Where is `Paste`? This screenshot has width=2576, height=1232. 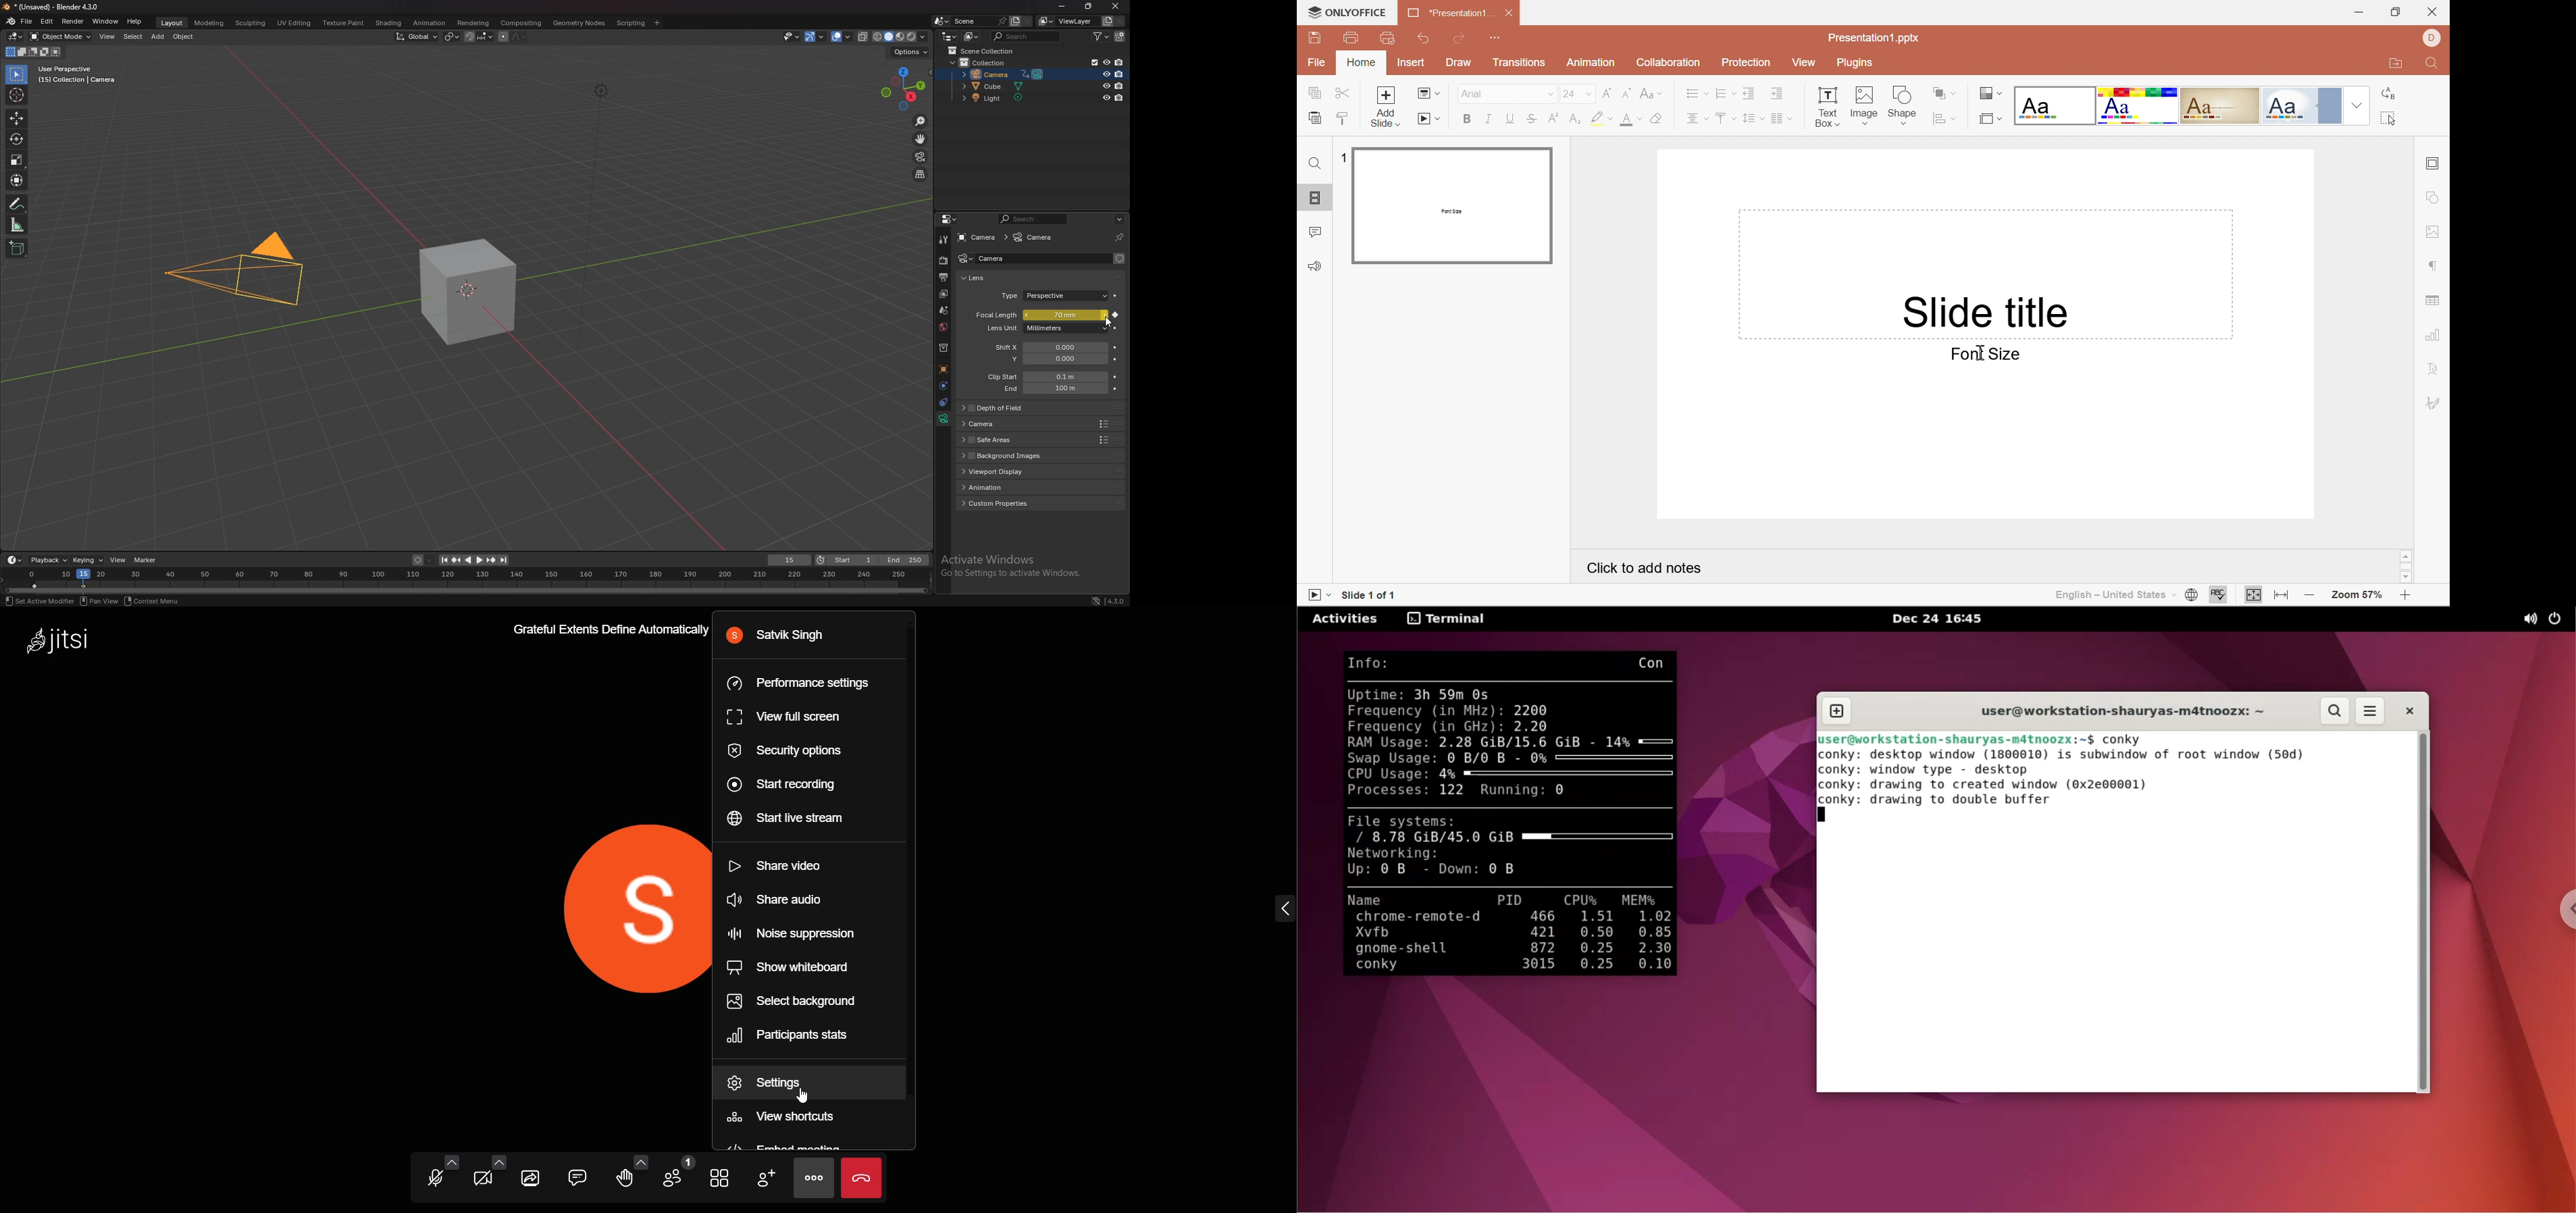
Paste is located at coordinates (1314, 121).